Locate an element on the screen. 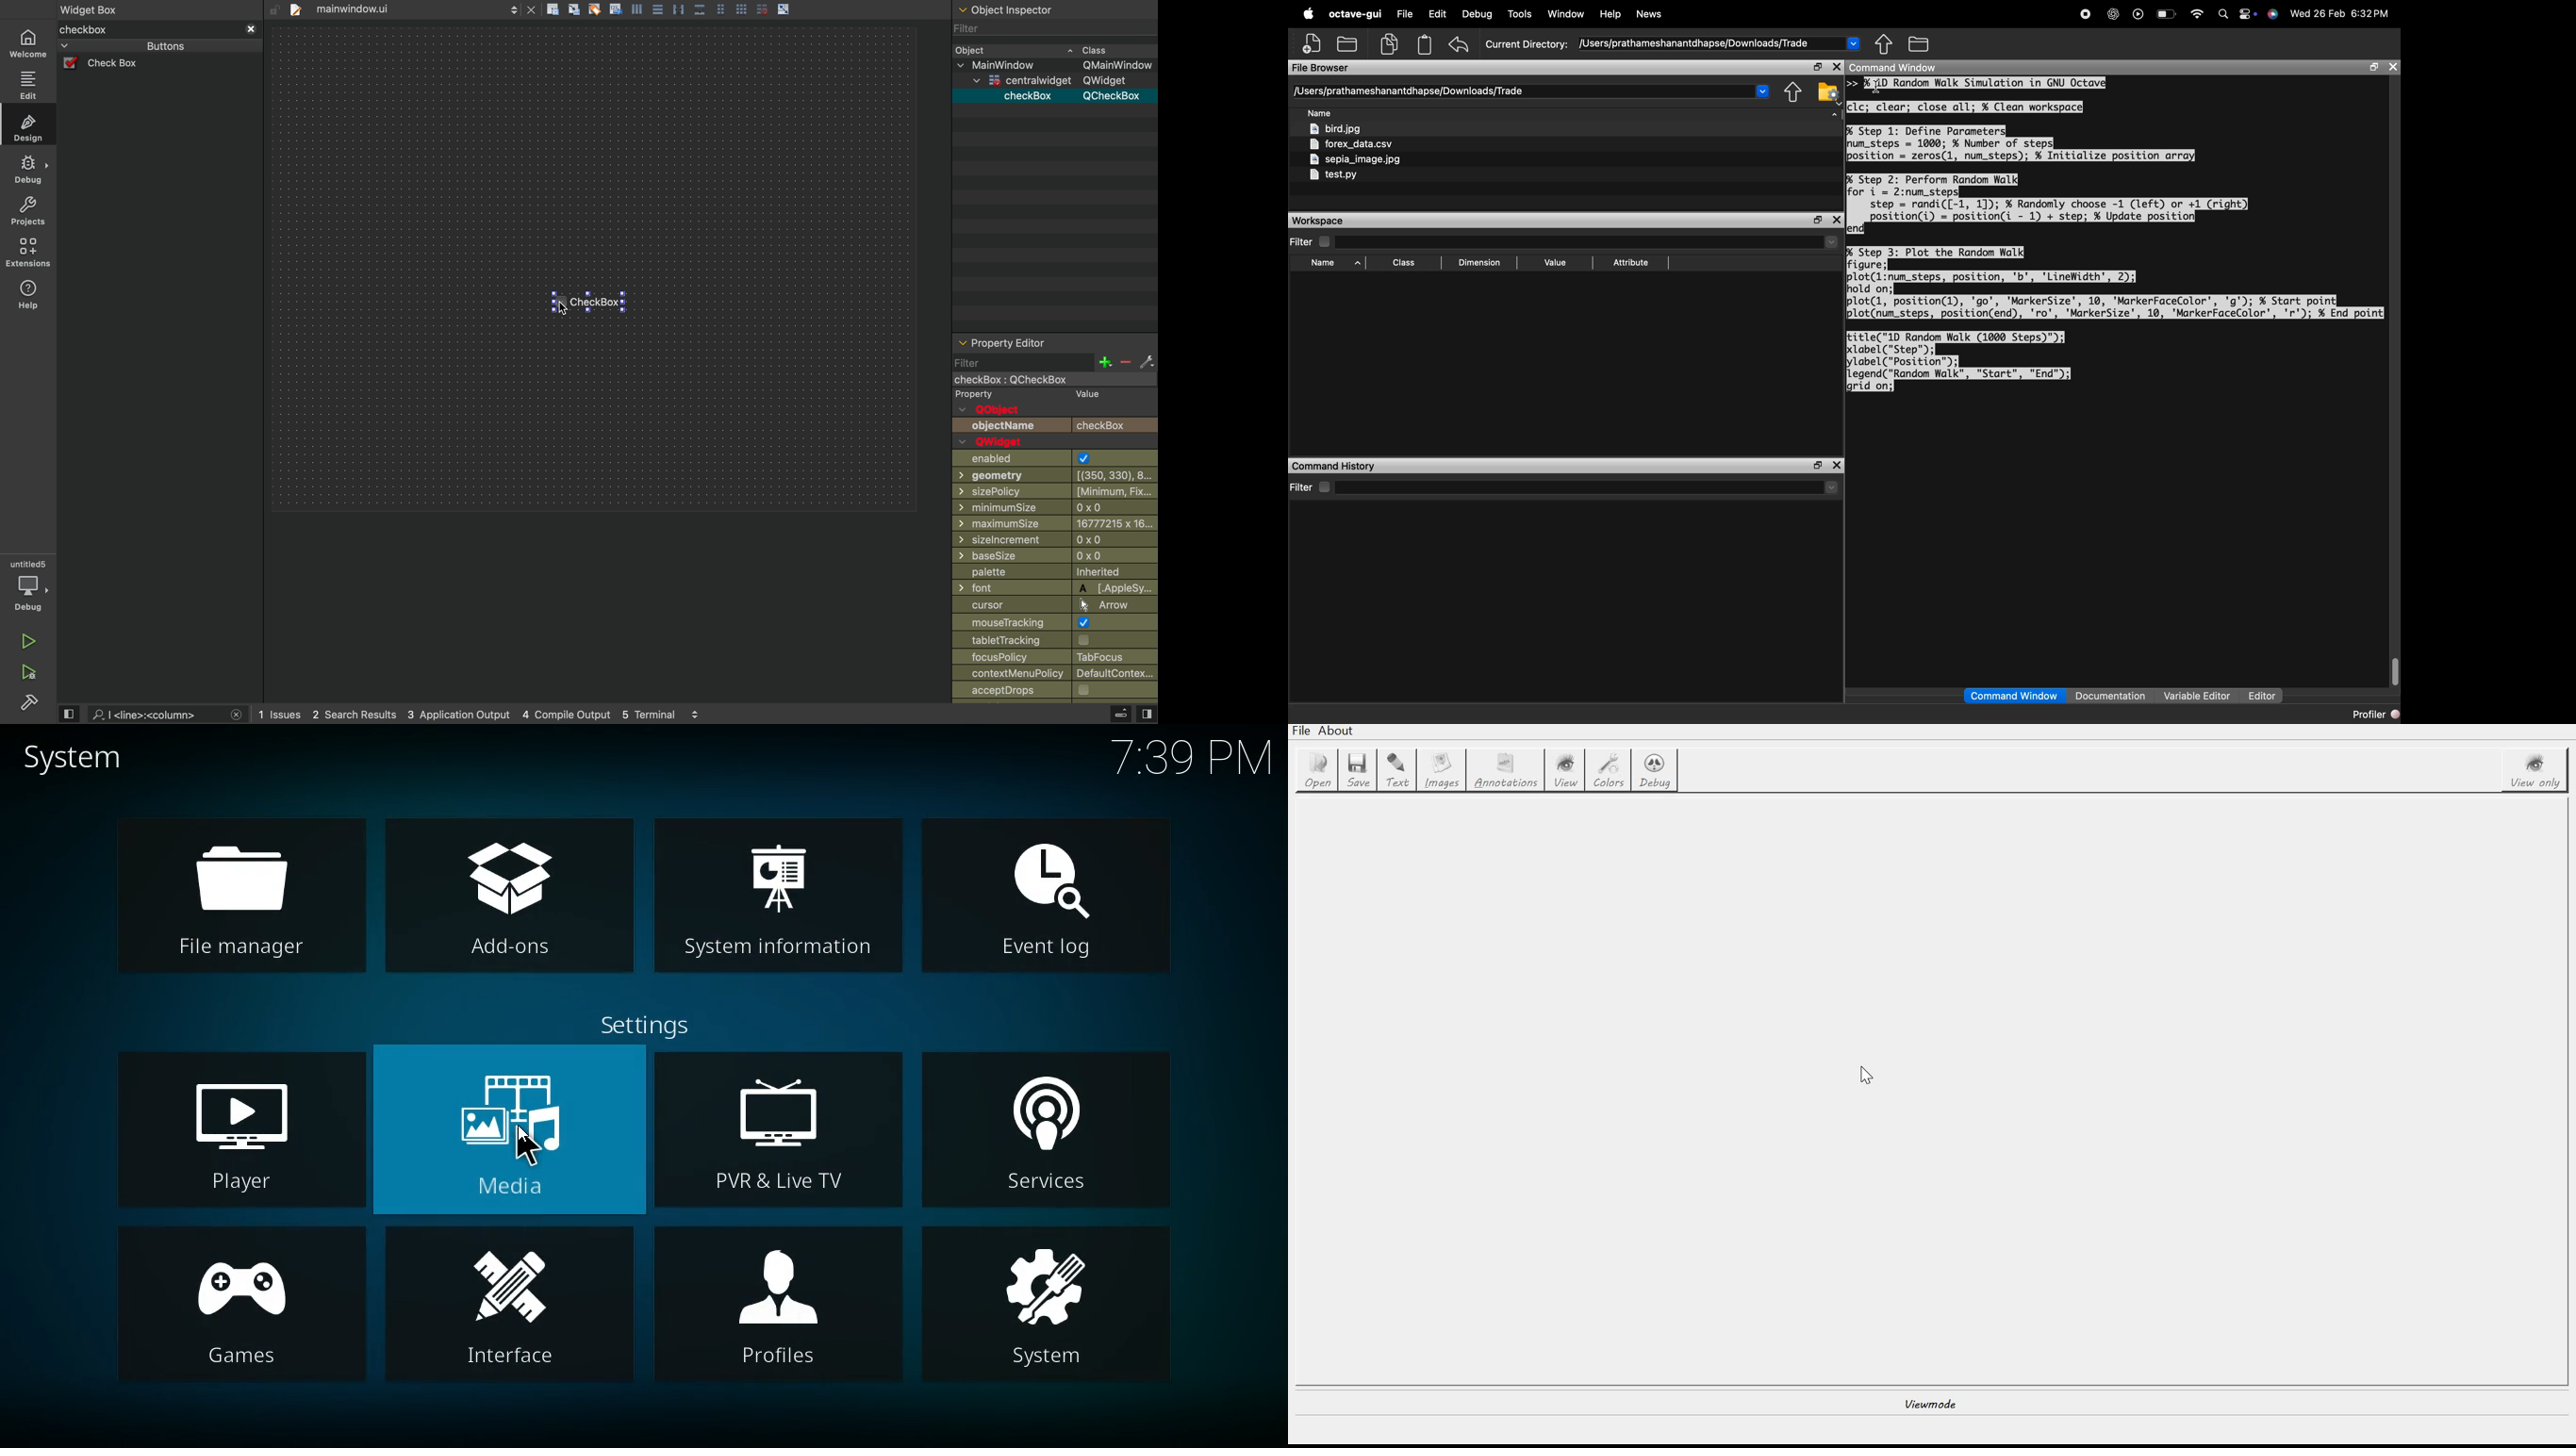 This screenshot has width=2576, height=1456. media is located at coordinates (510, 1131).